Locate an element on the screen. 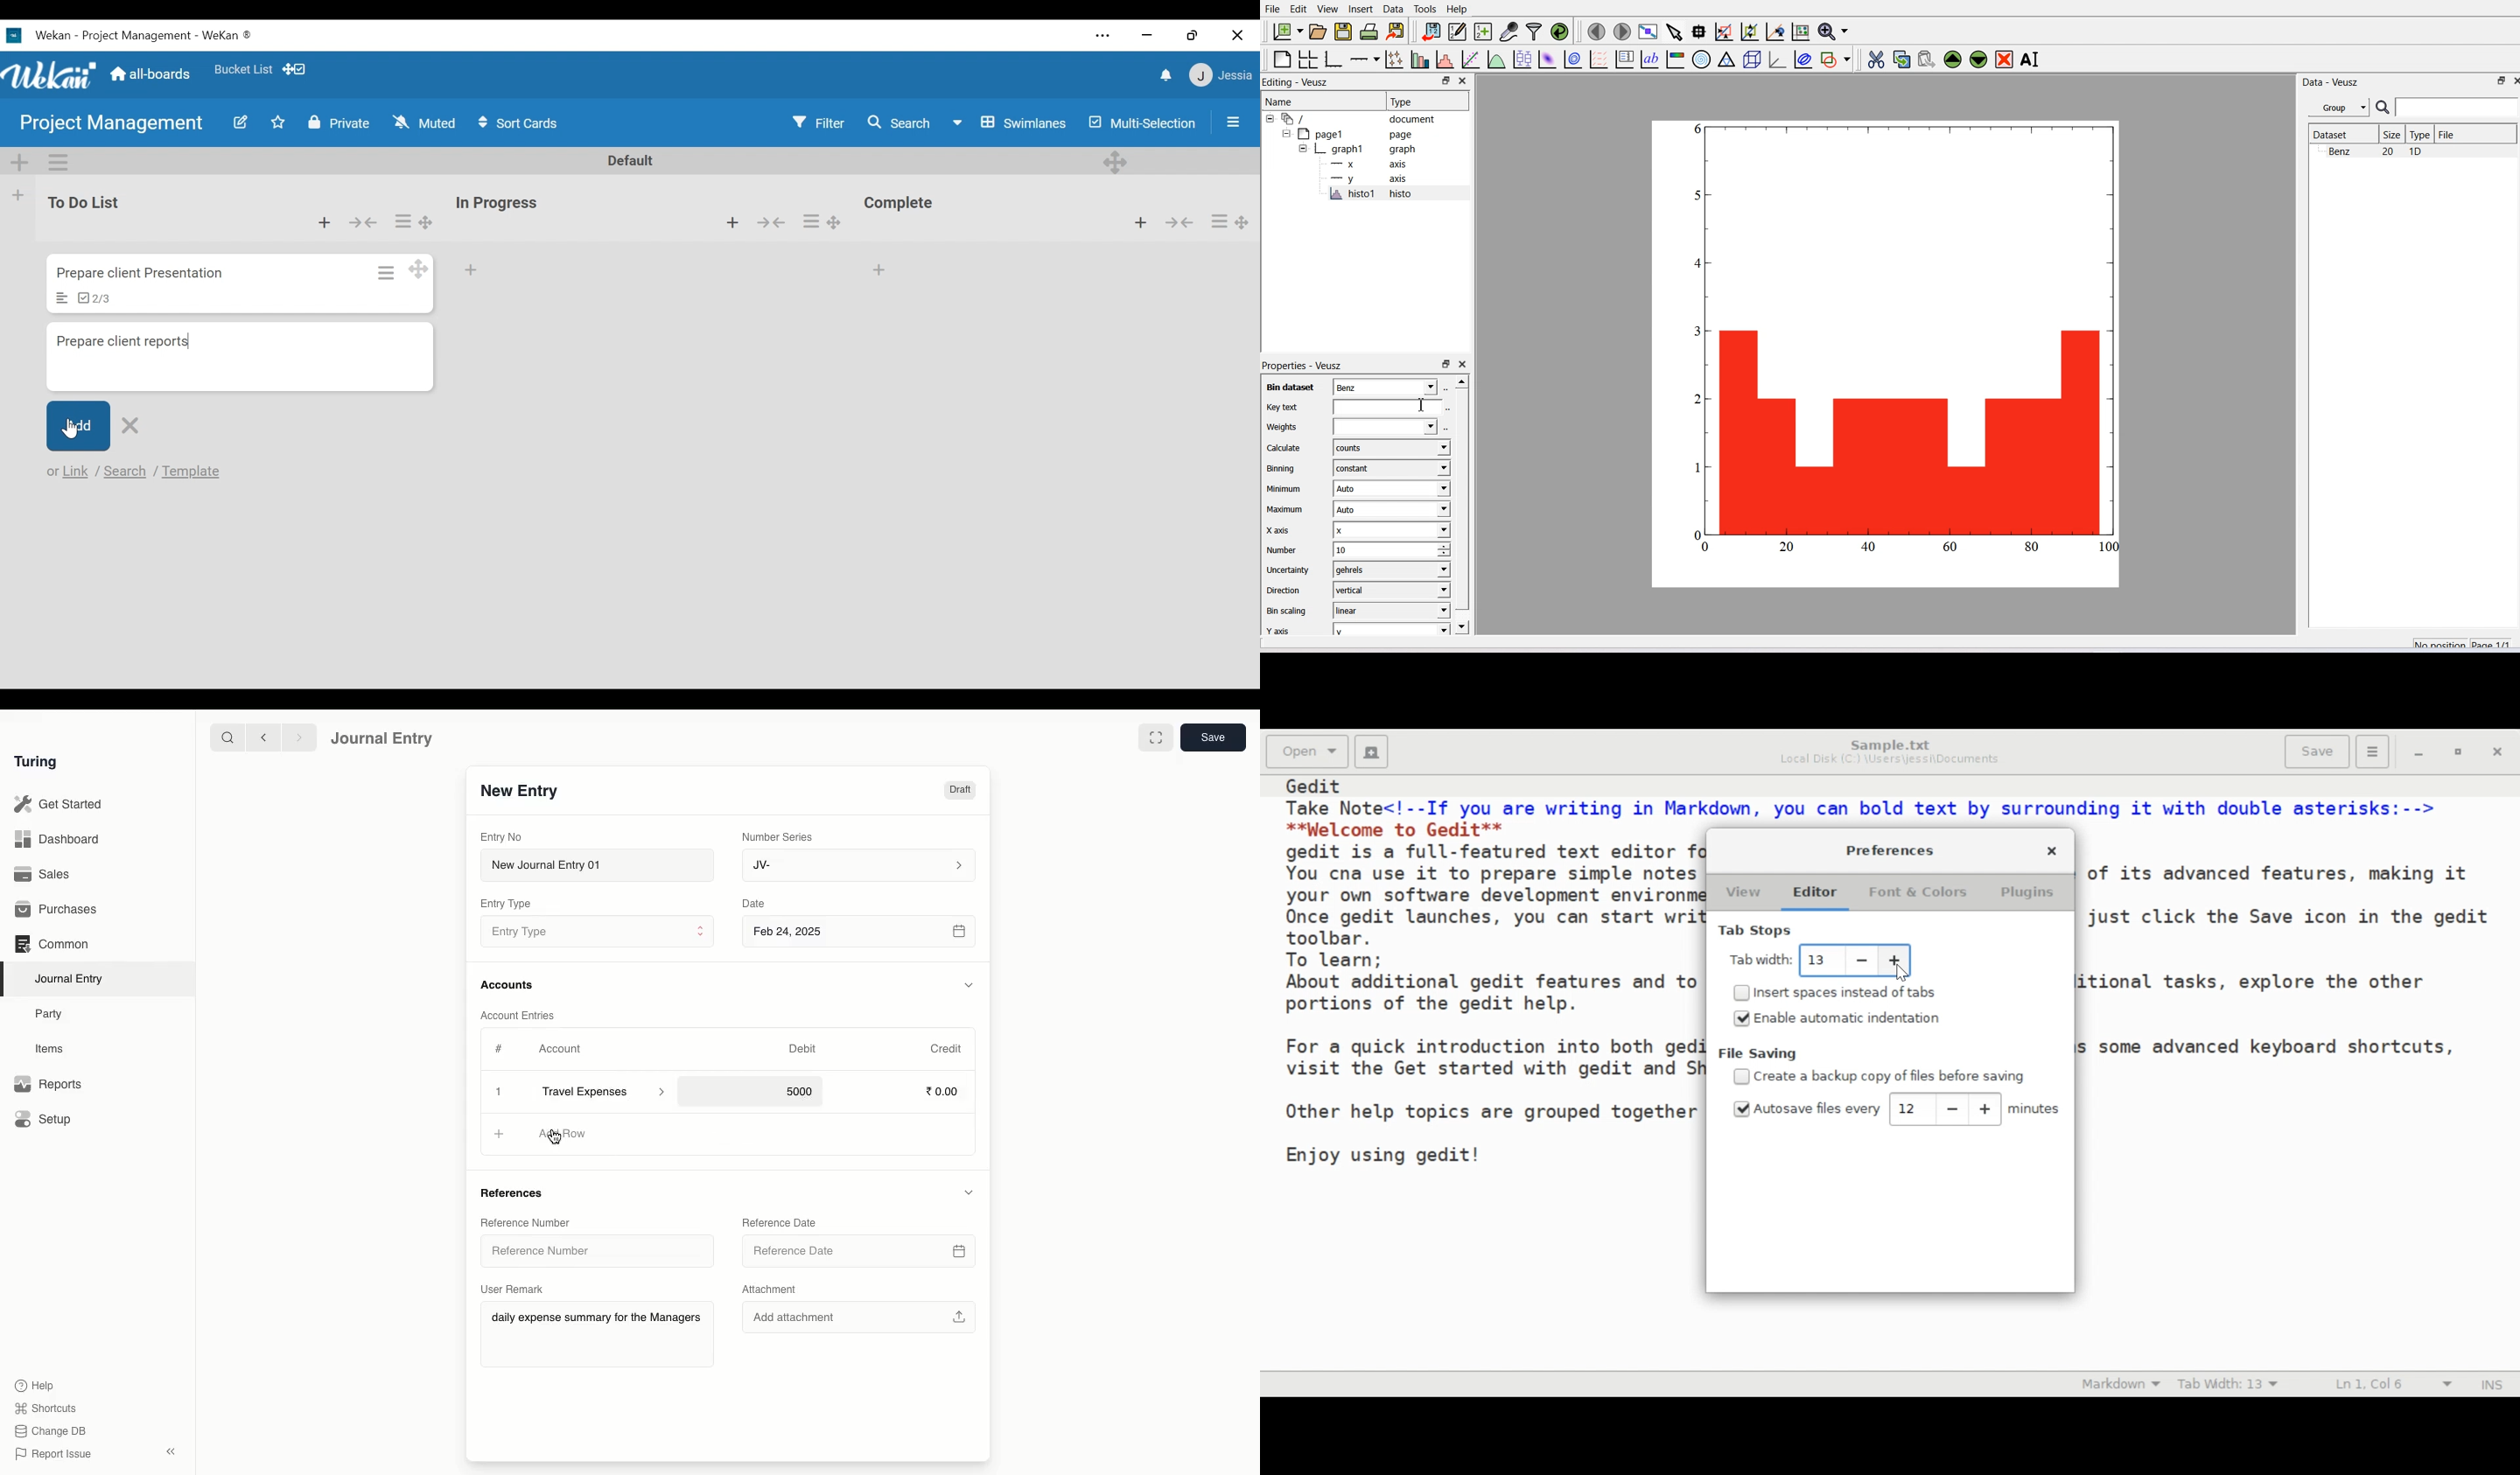 The image size is (2520, 1484). Save is located at coordinates (1214, 738).